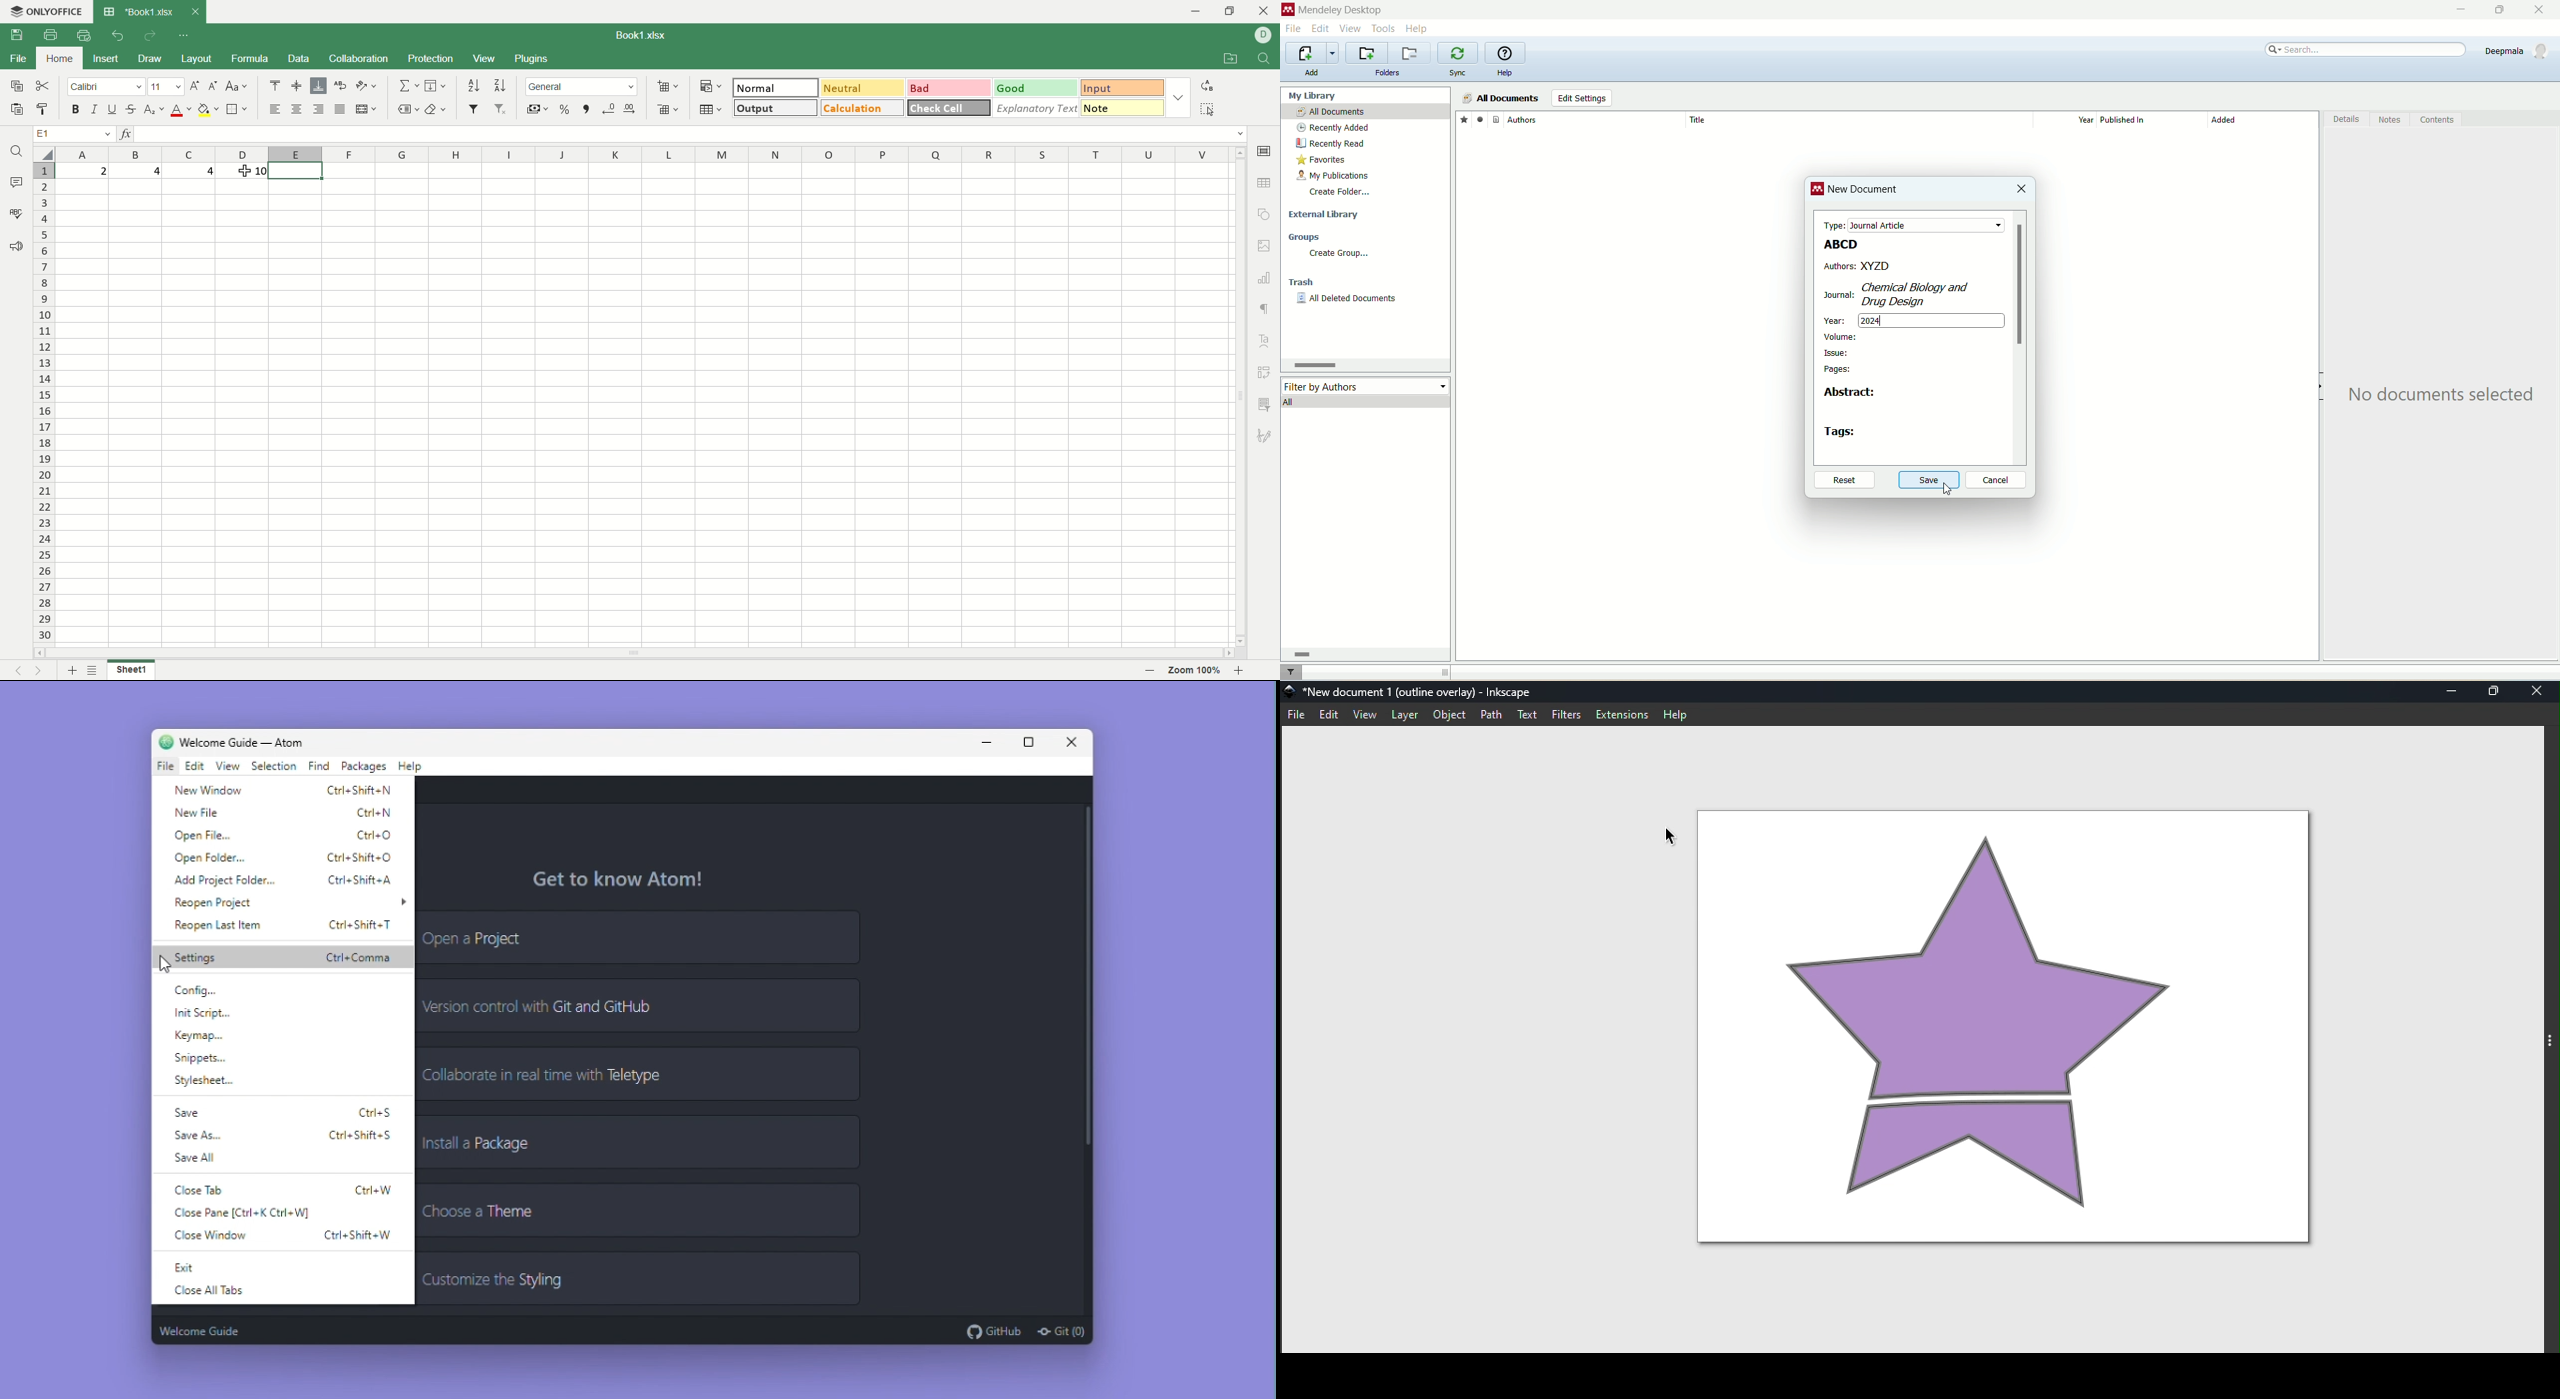 This screenshot has height=1400, width=2576. I want to click on import, so click(1310, 53).